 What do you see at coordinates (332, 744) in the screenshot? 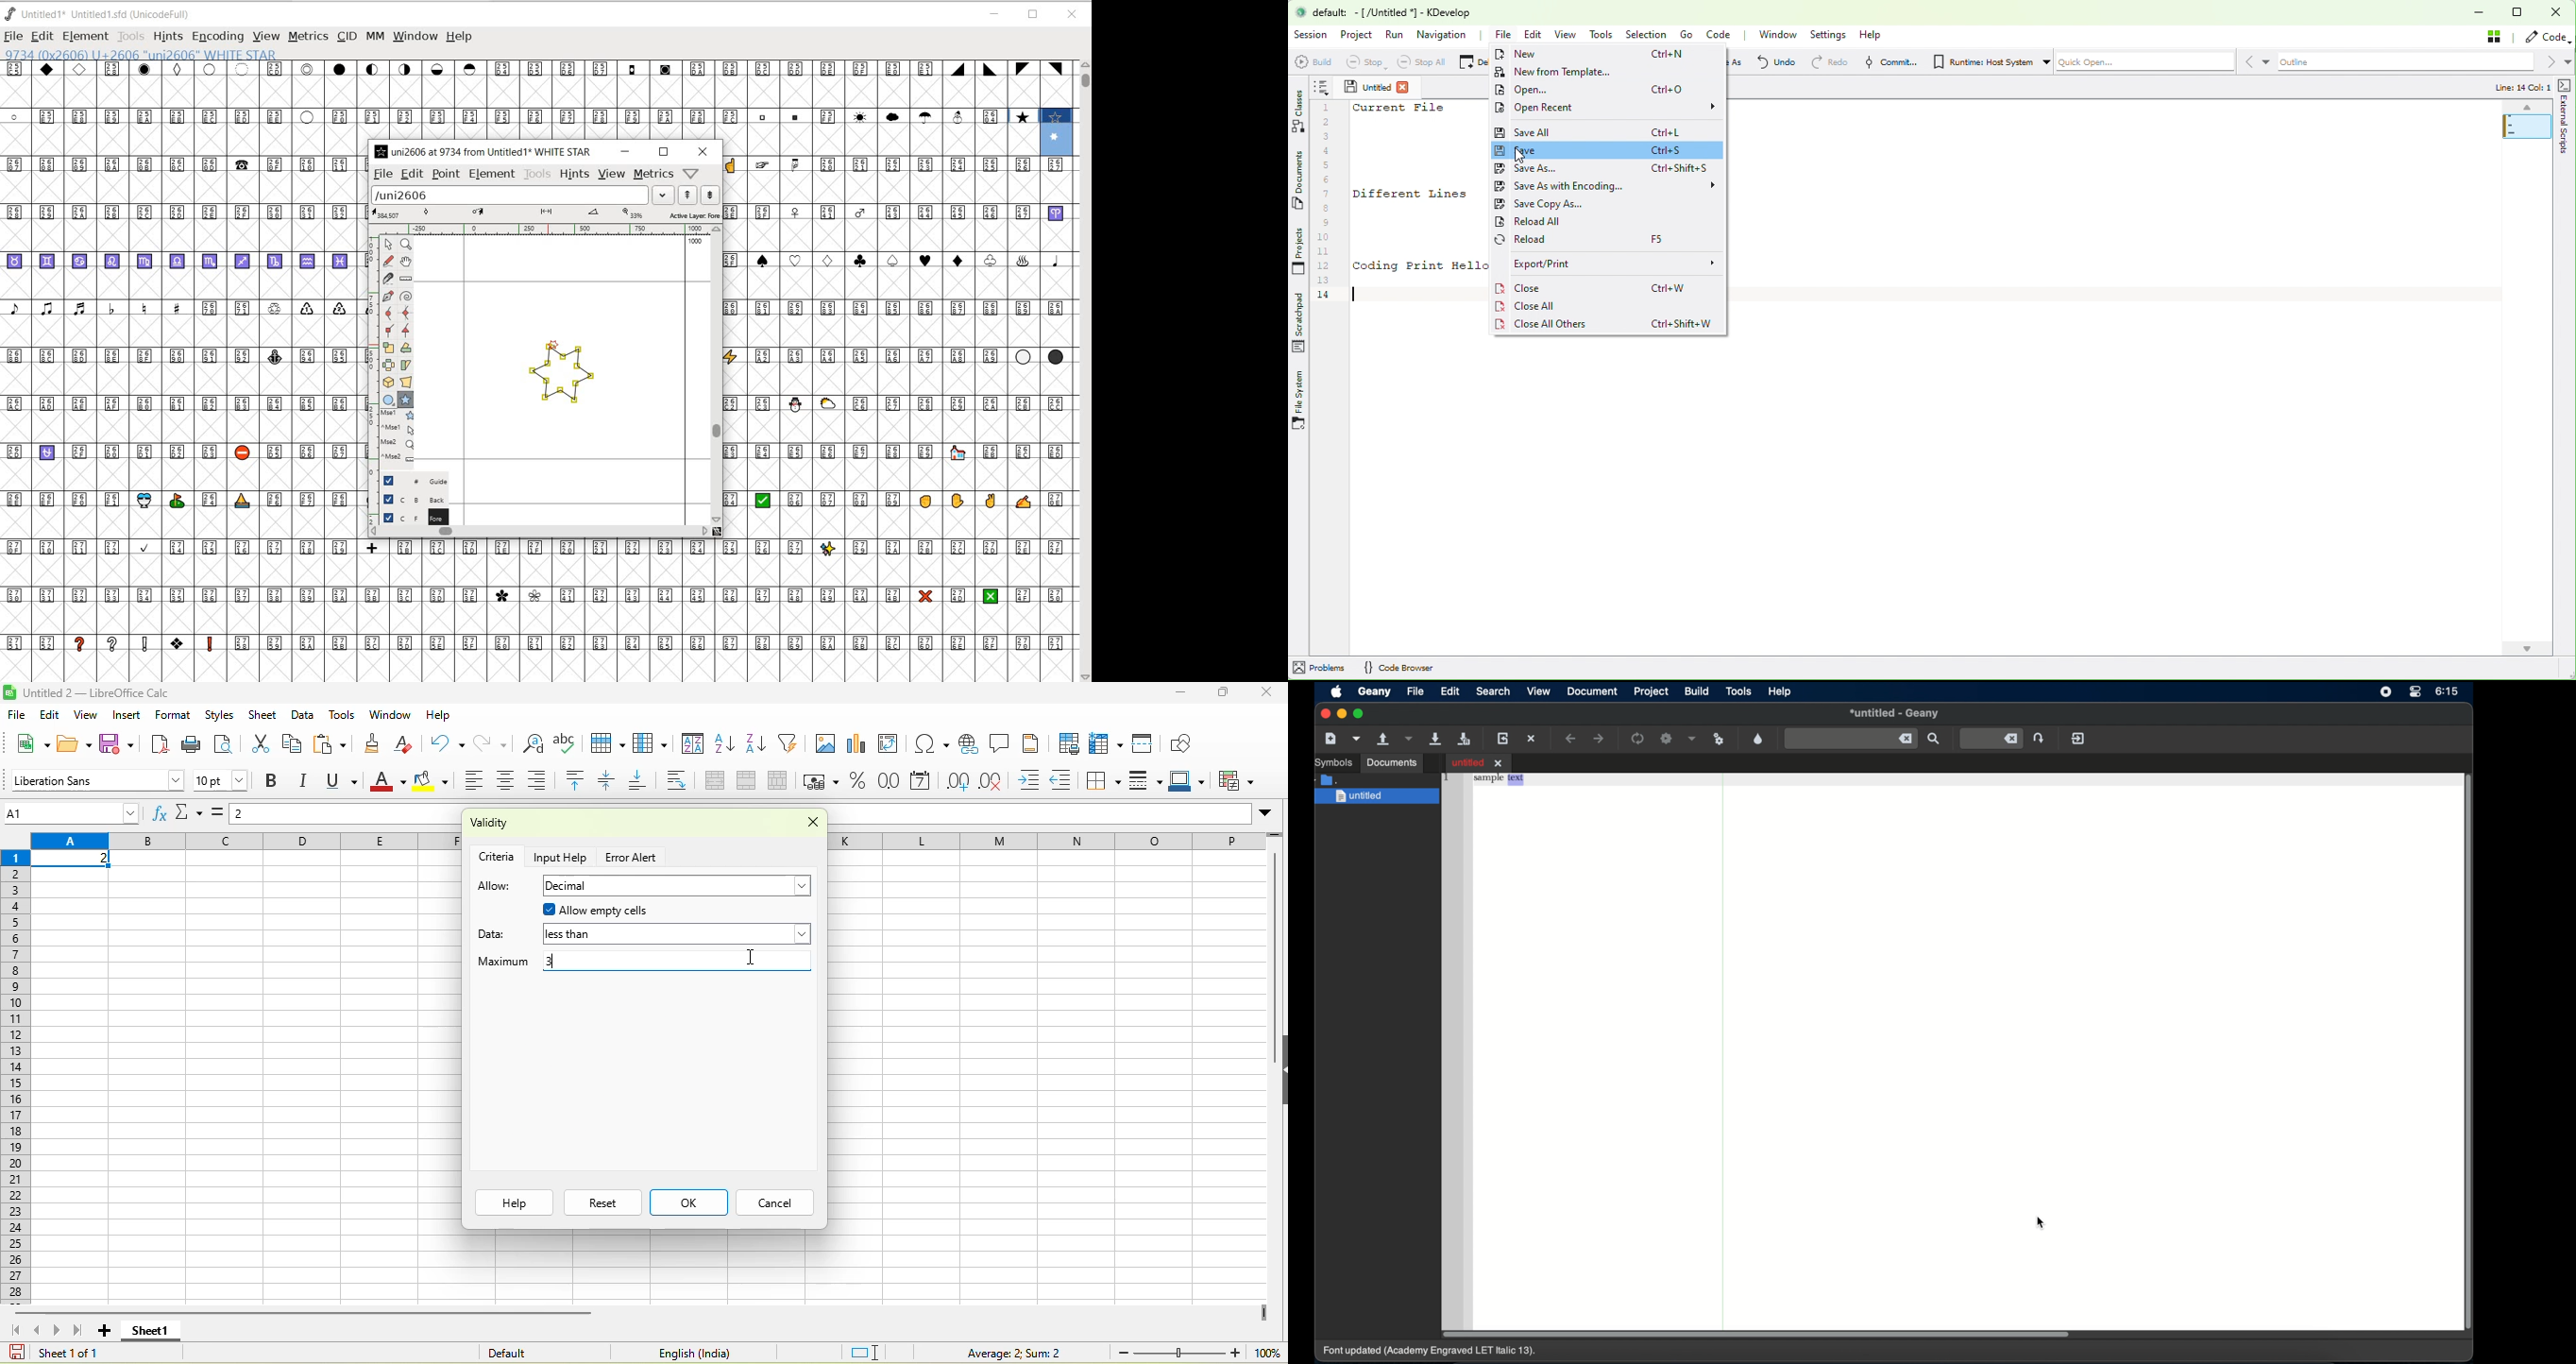
I see `paste` at bounding box center [332, 744].